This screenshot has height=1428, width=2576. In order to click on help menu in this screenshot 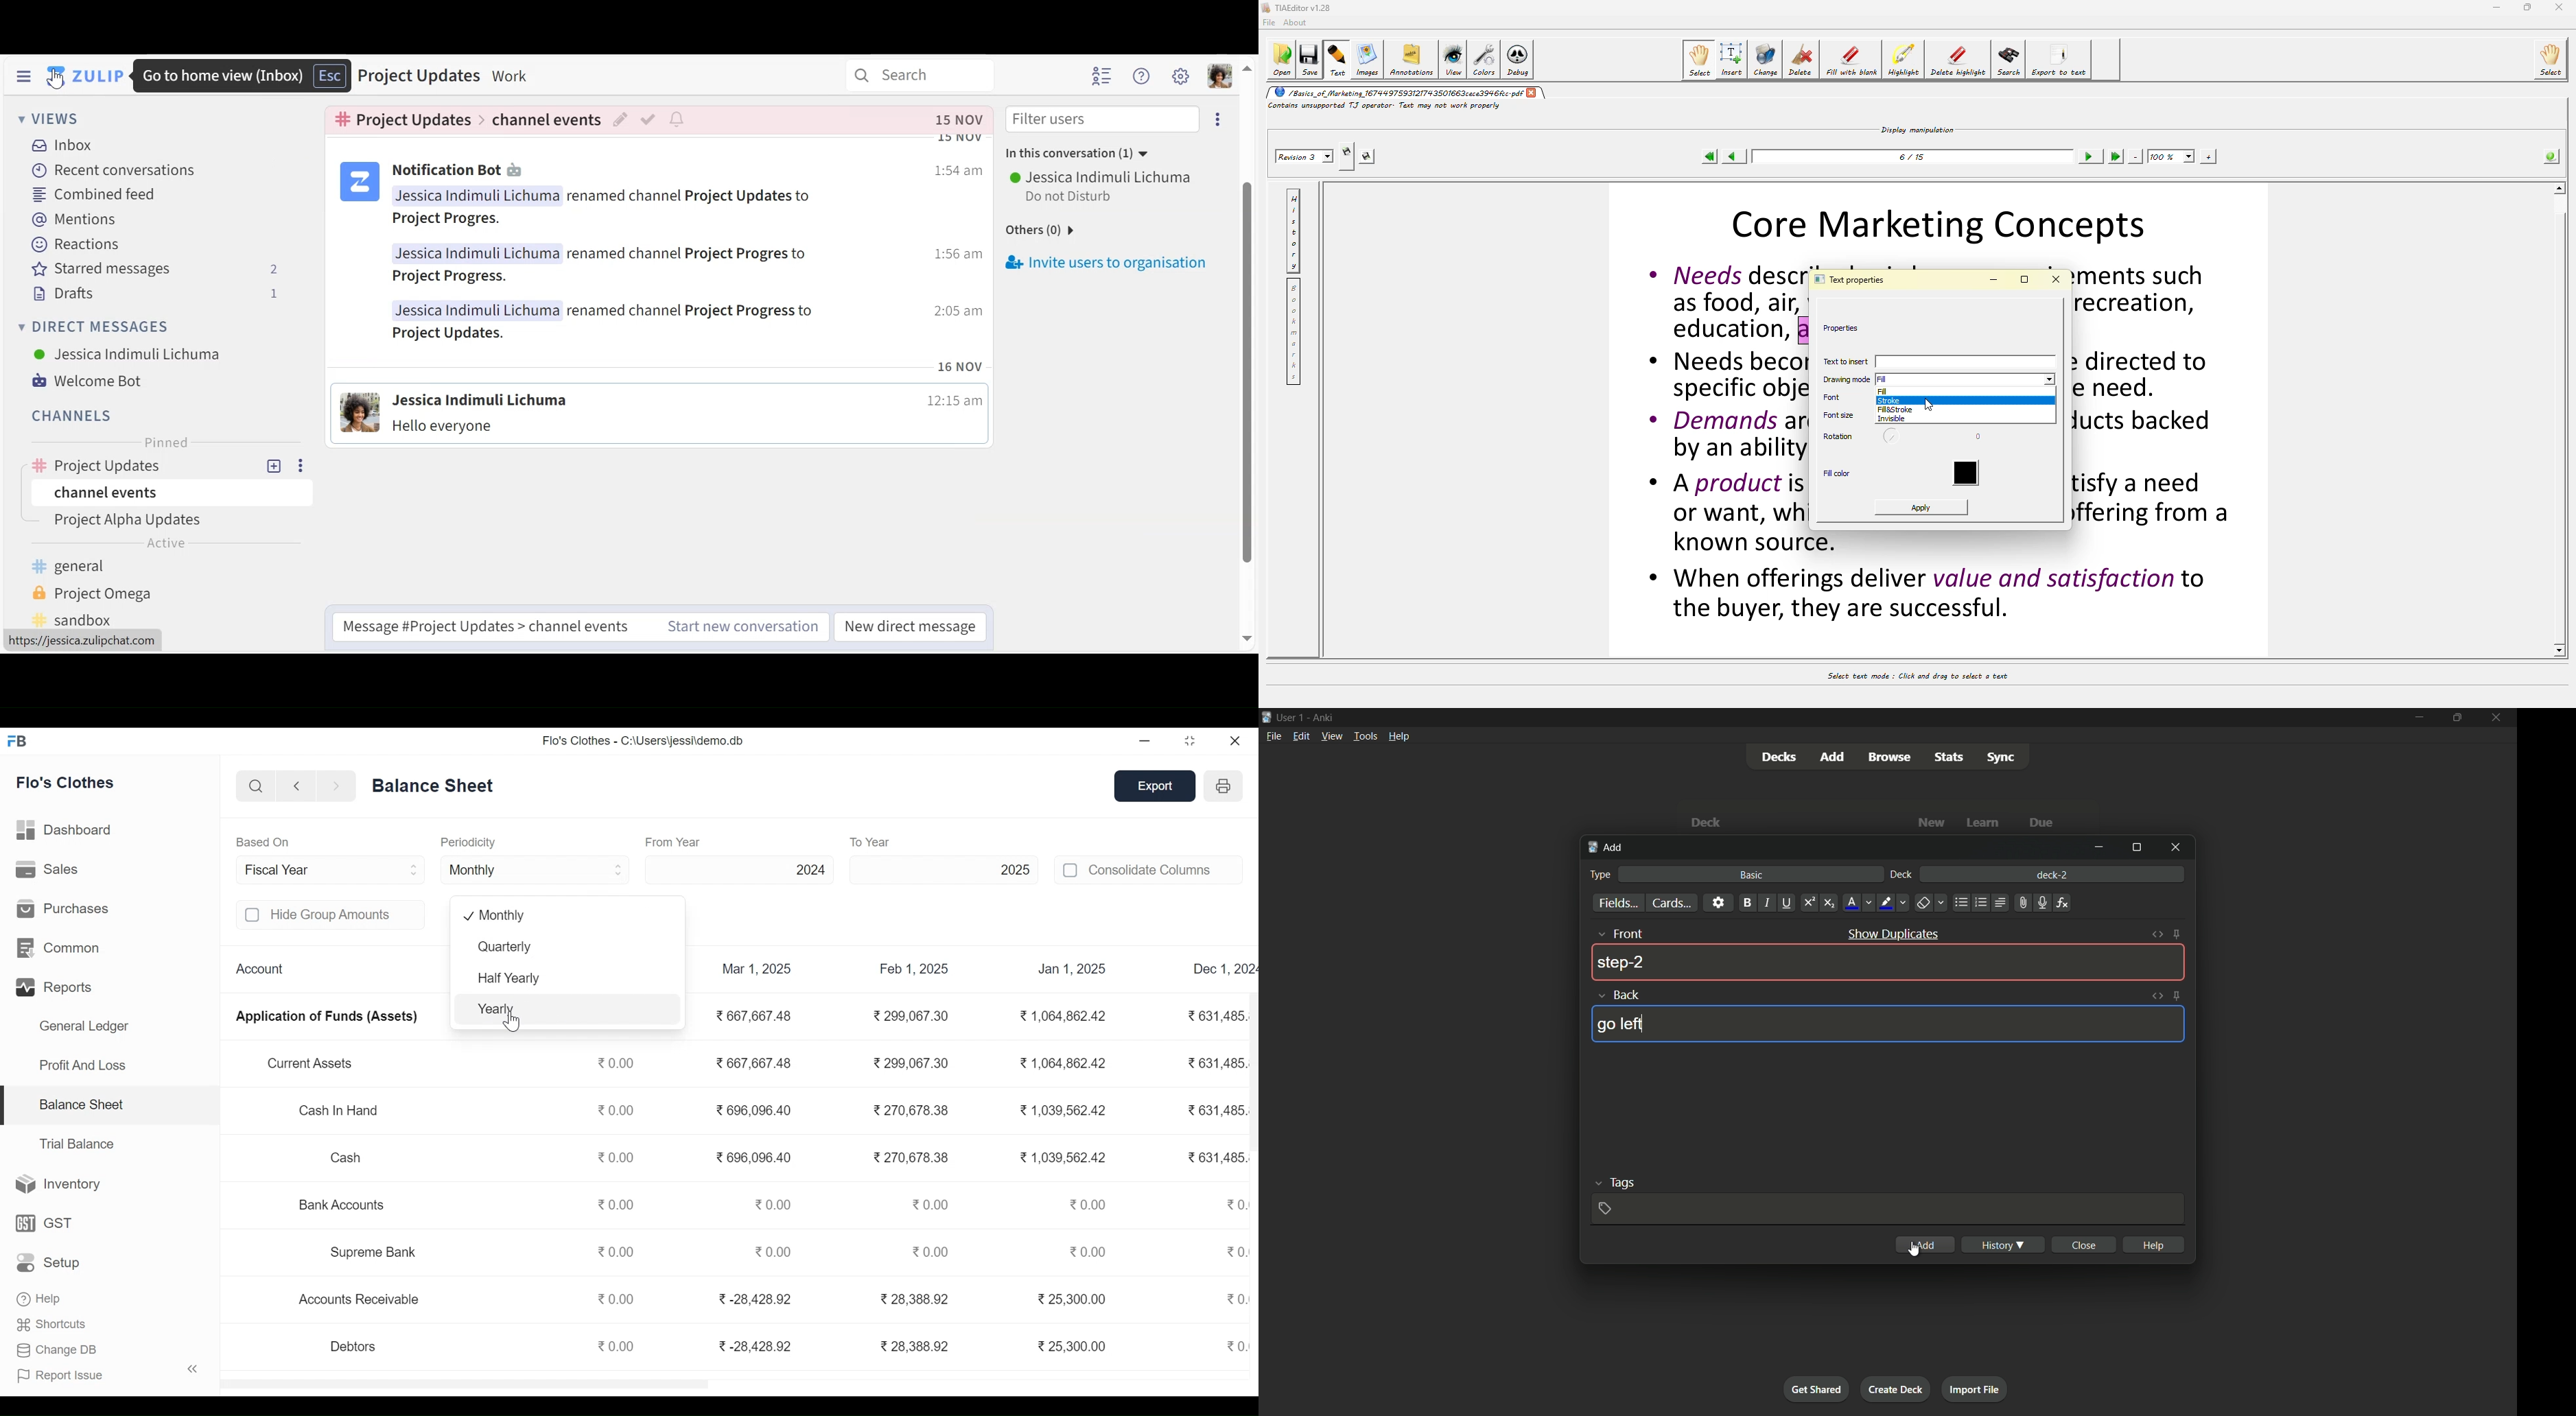, I will do `click(1399, 736)`.